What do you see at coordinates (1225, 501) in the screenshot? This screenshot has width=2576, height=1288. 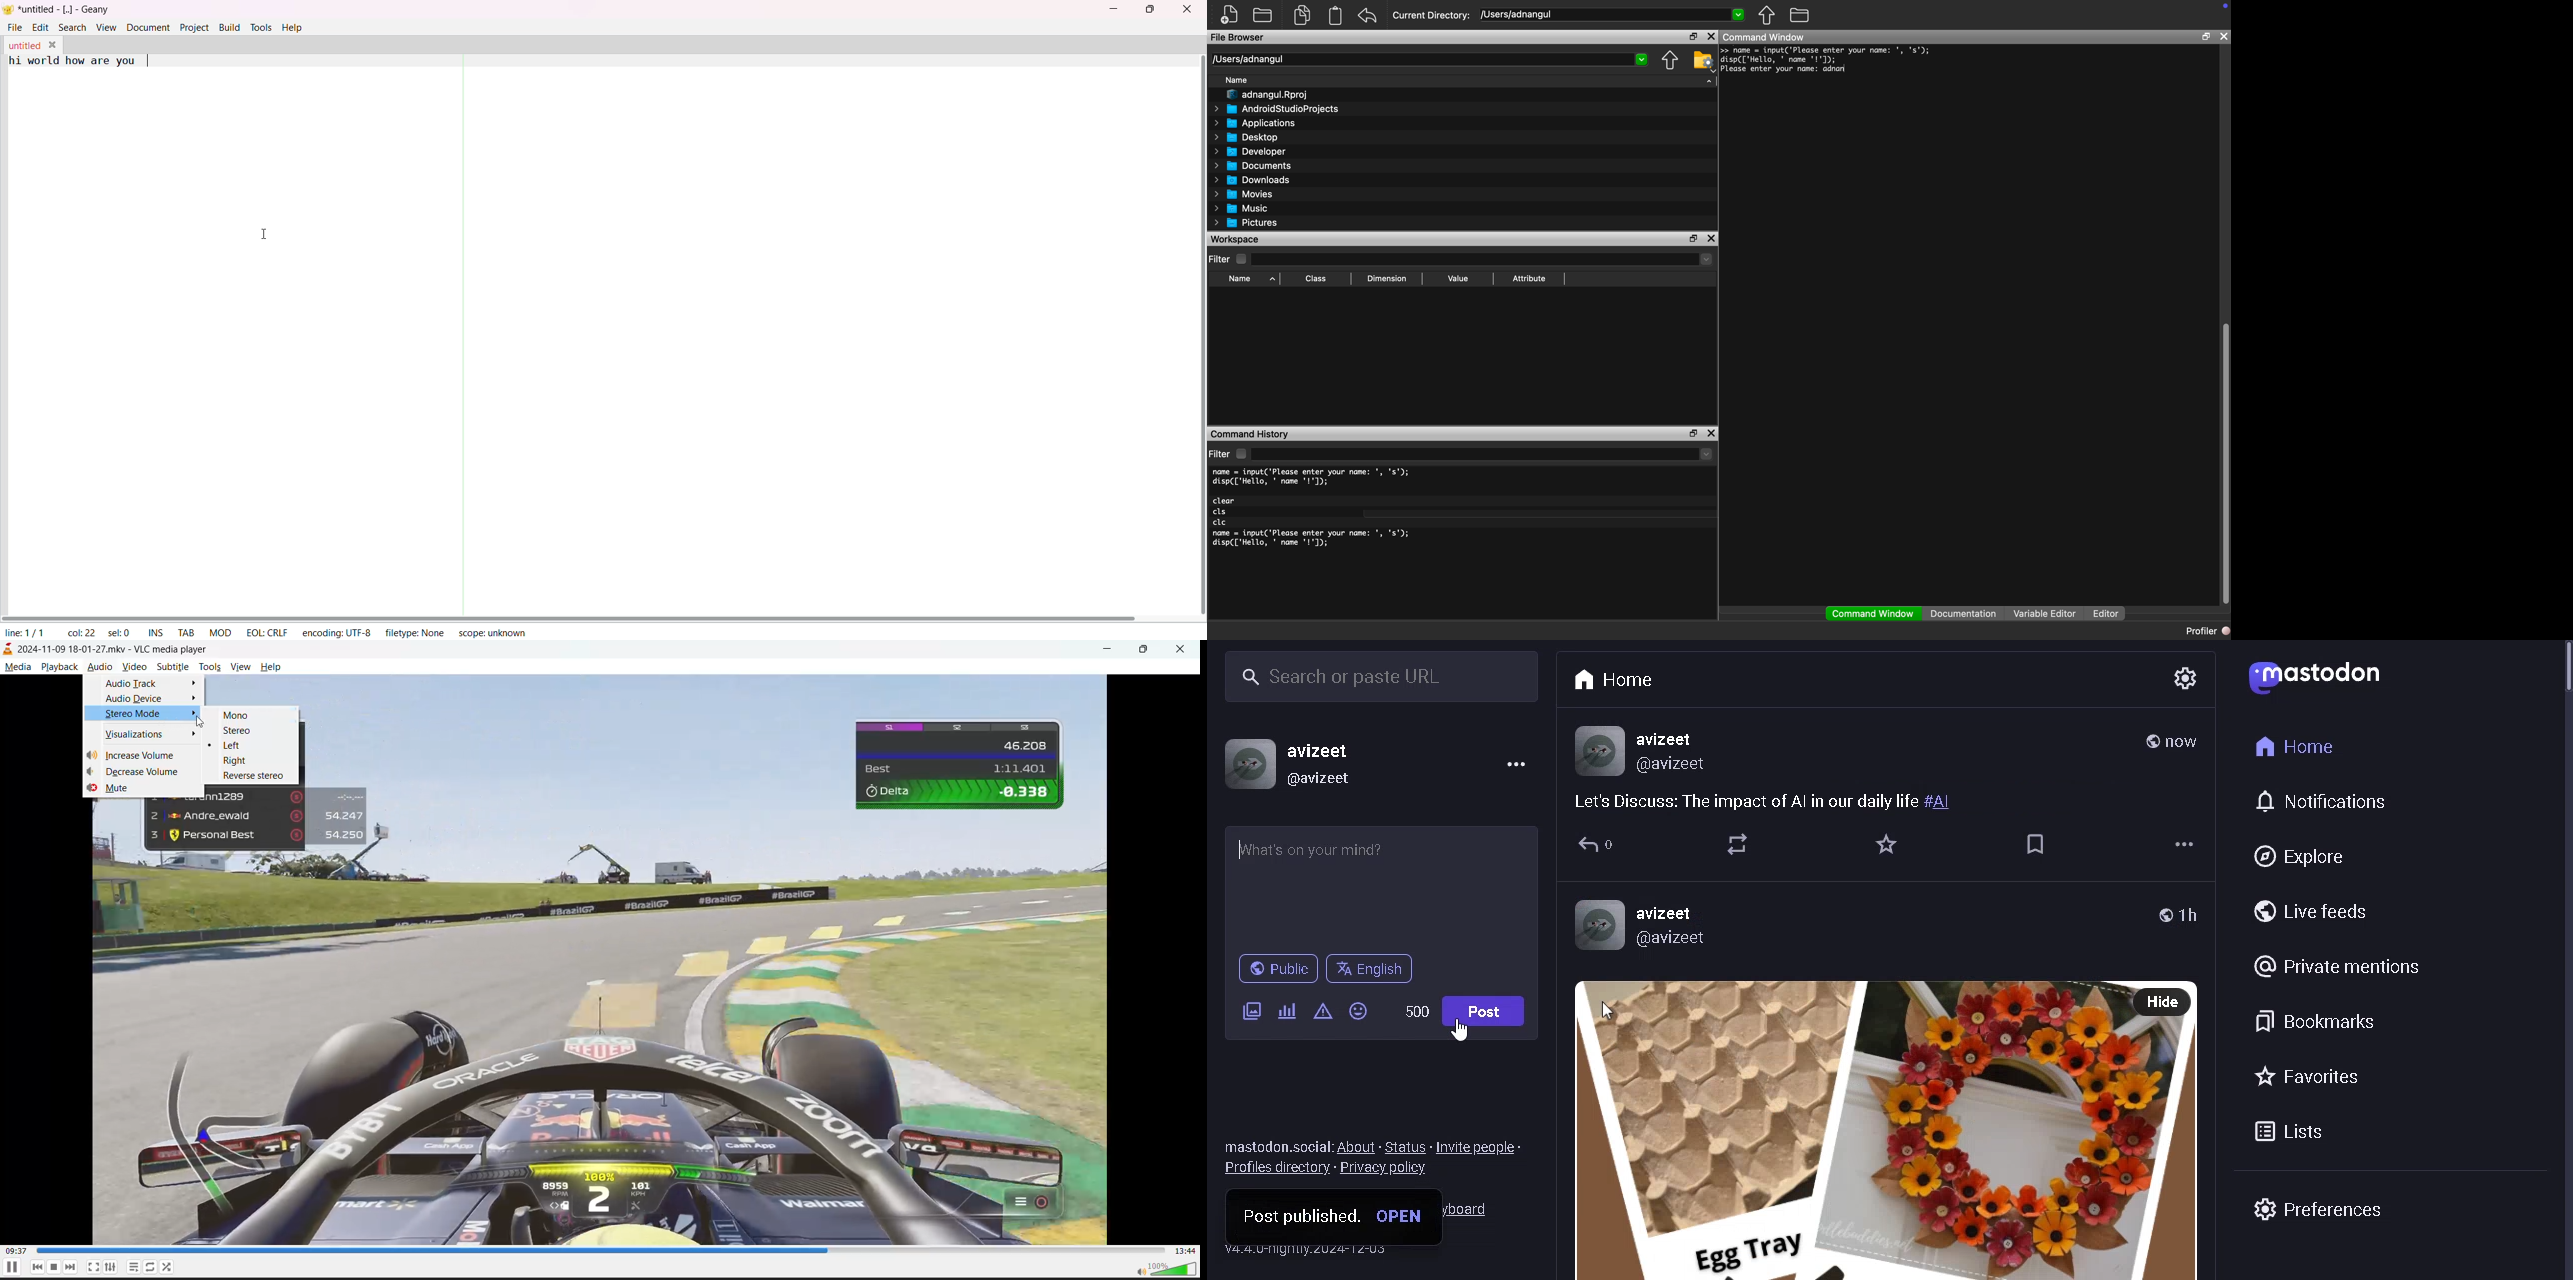 I see `clear` at bounding box center [1225, 501].